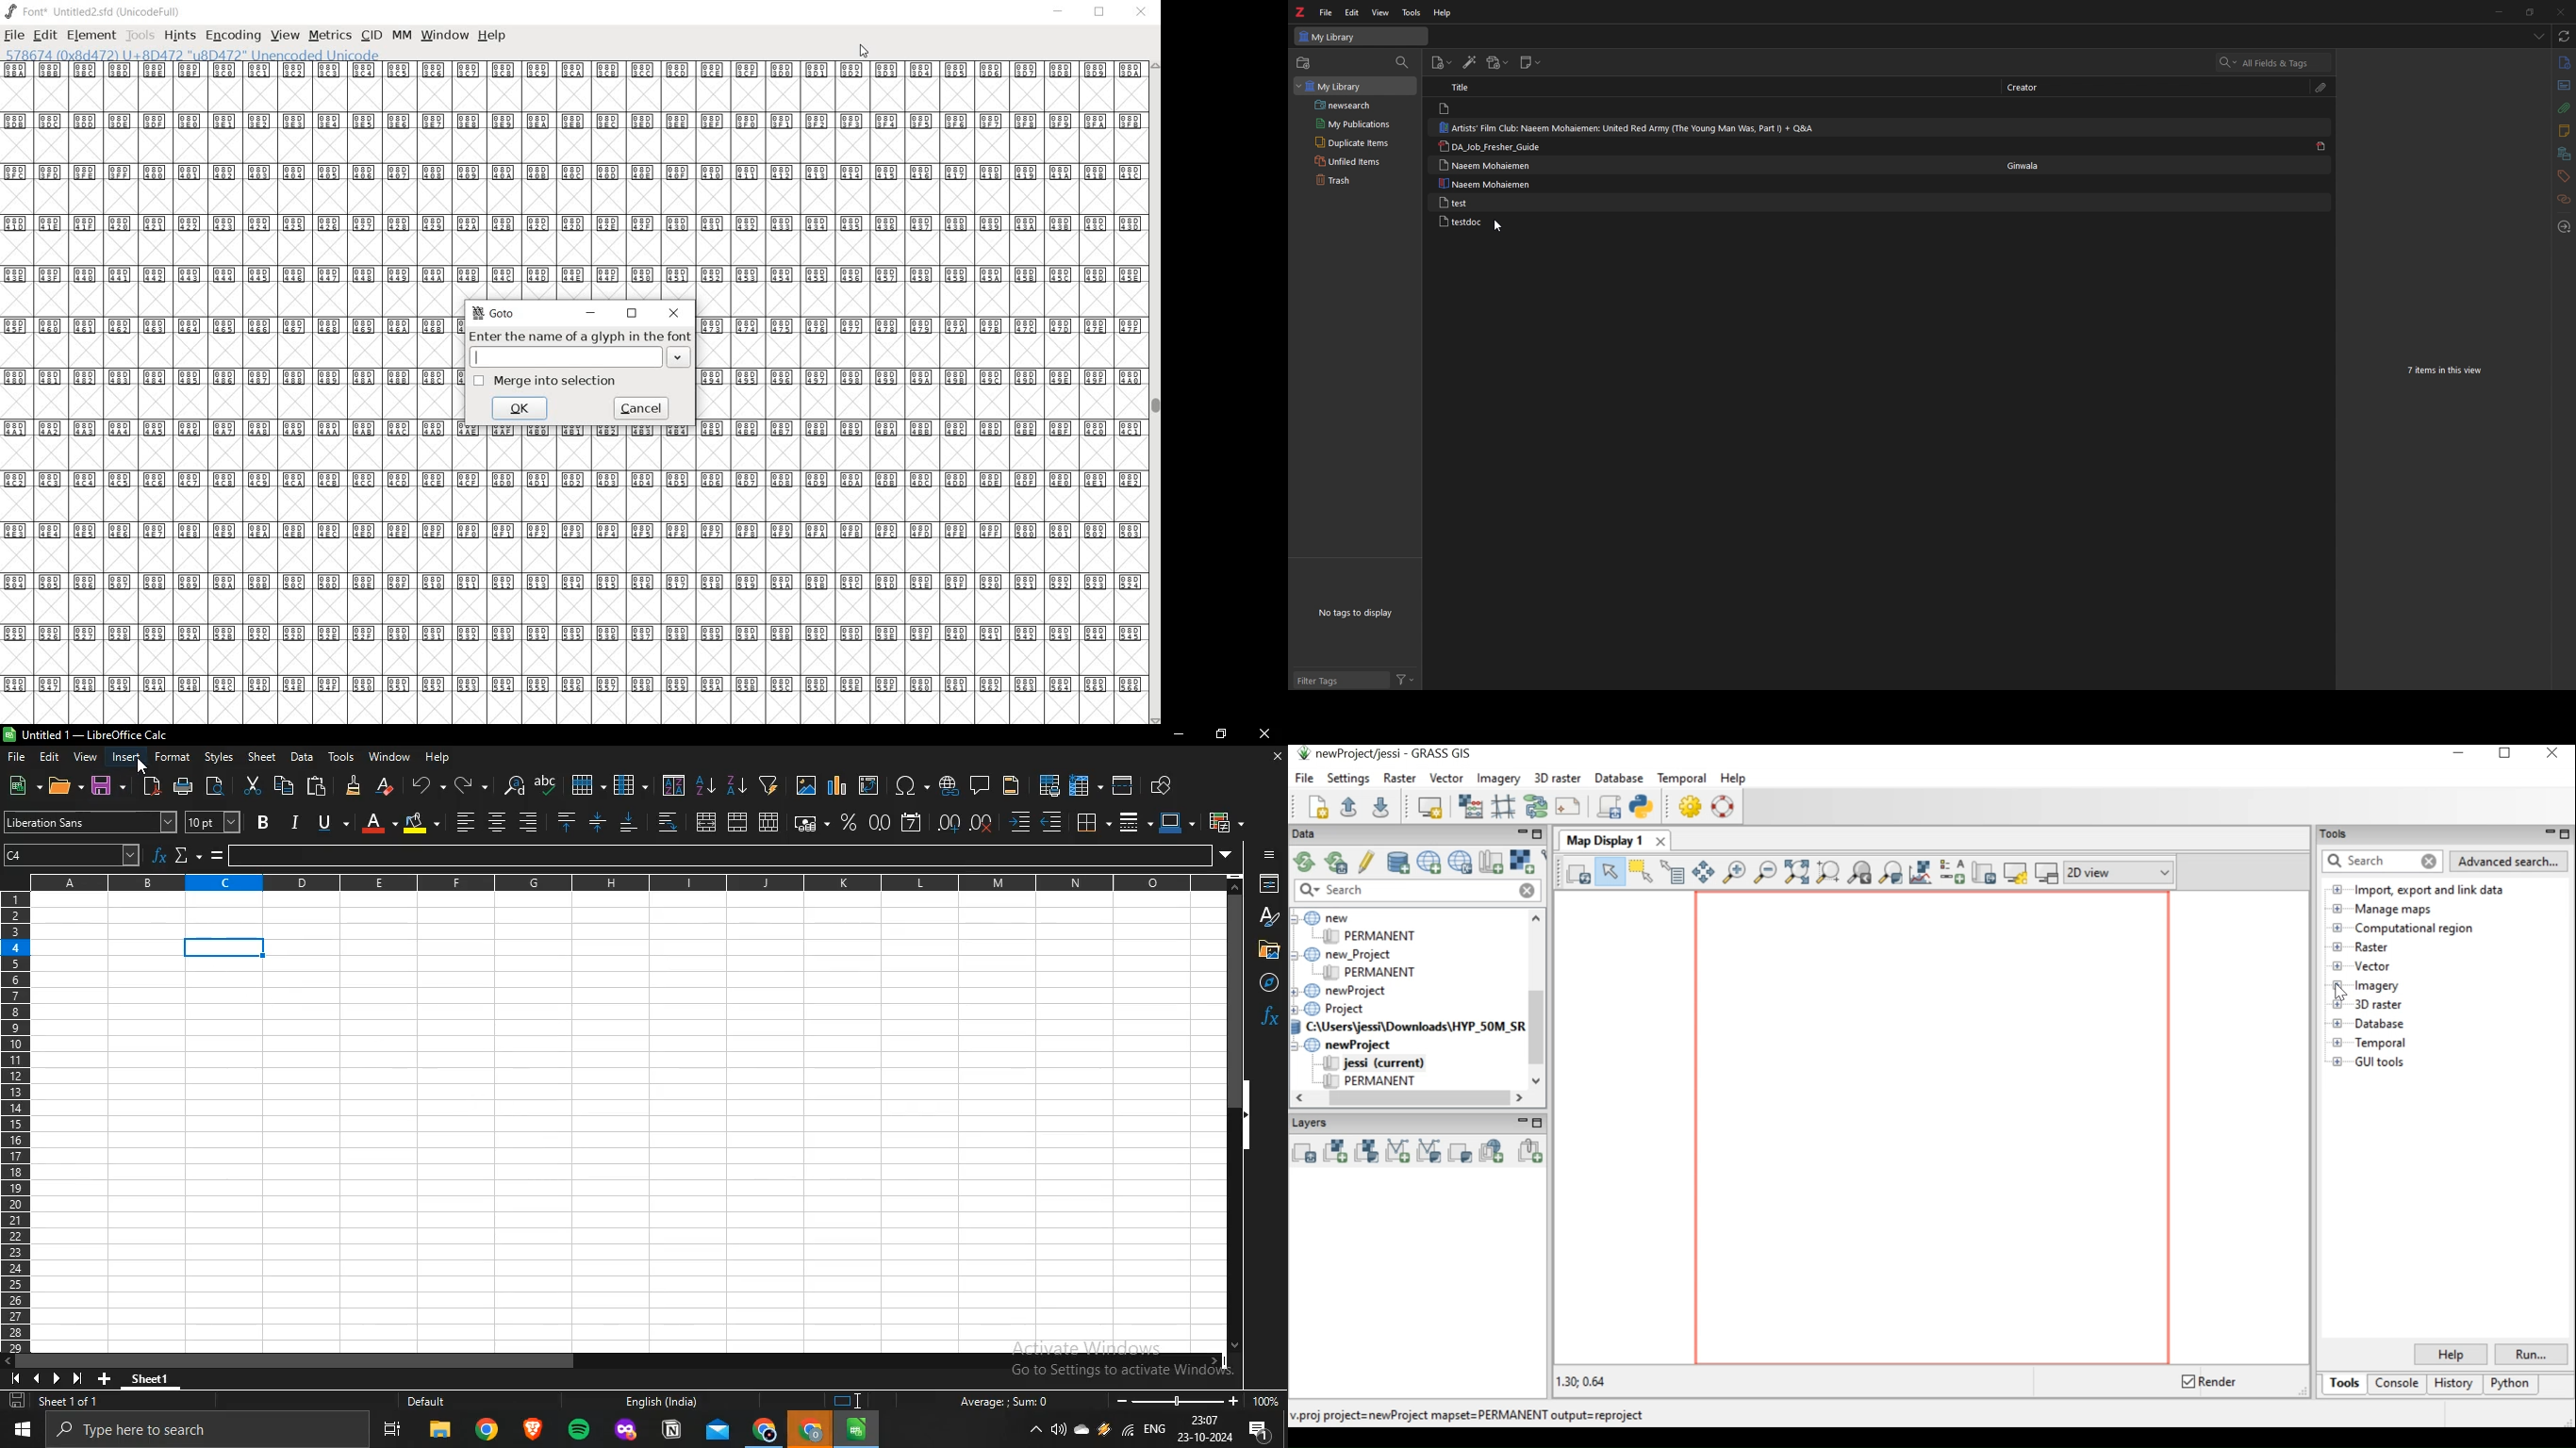 The width and height of the screenshot is (2576, 1456). I want to click on sync with zotero.org, so click(2563, 36).